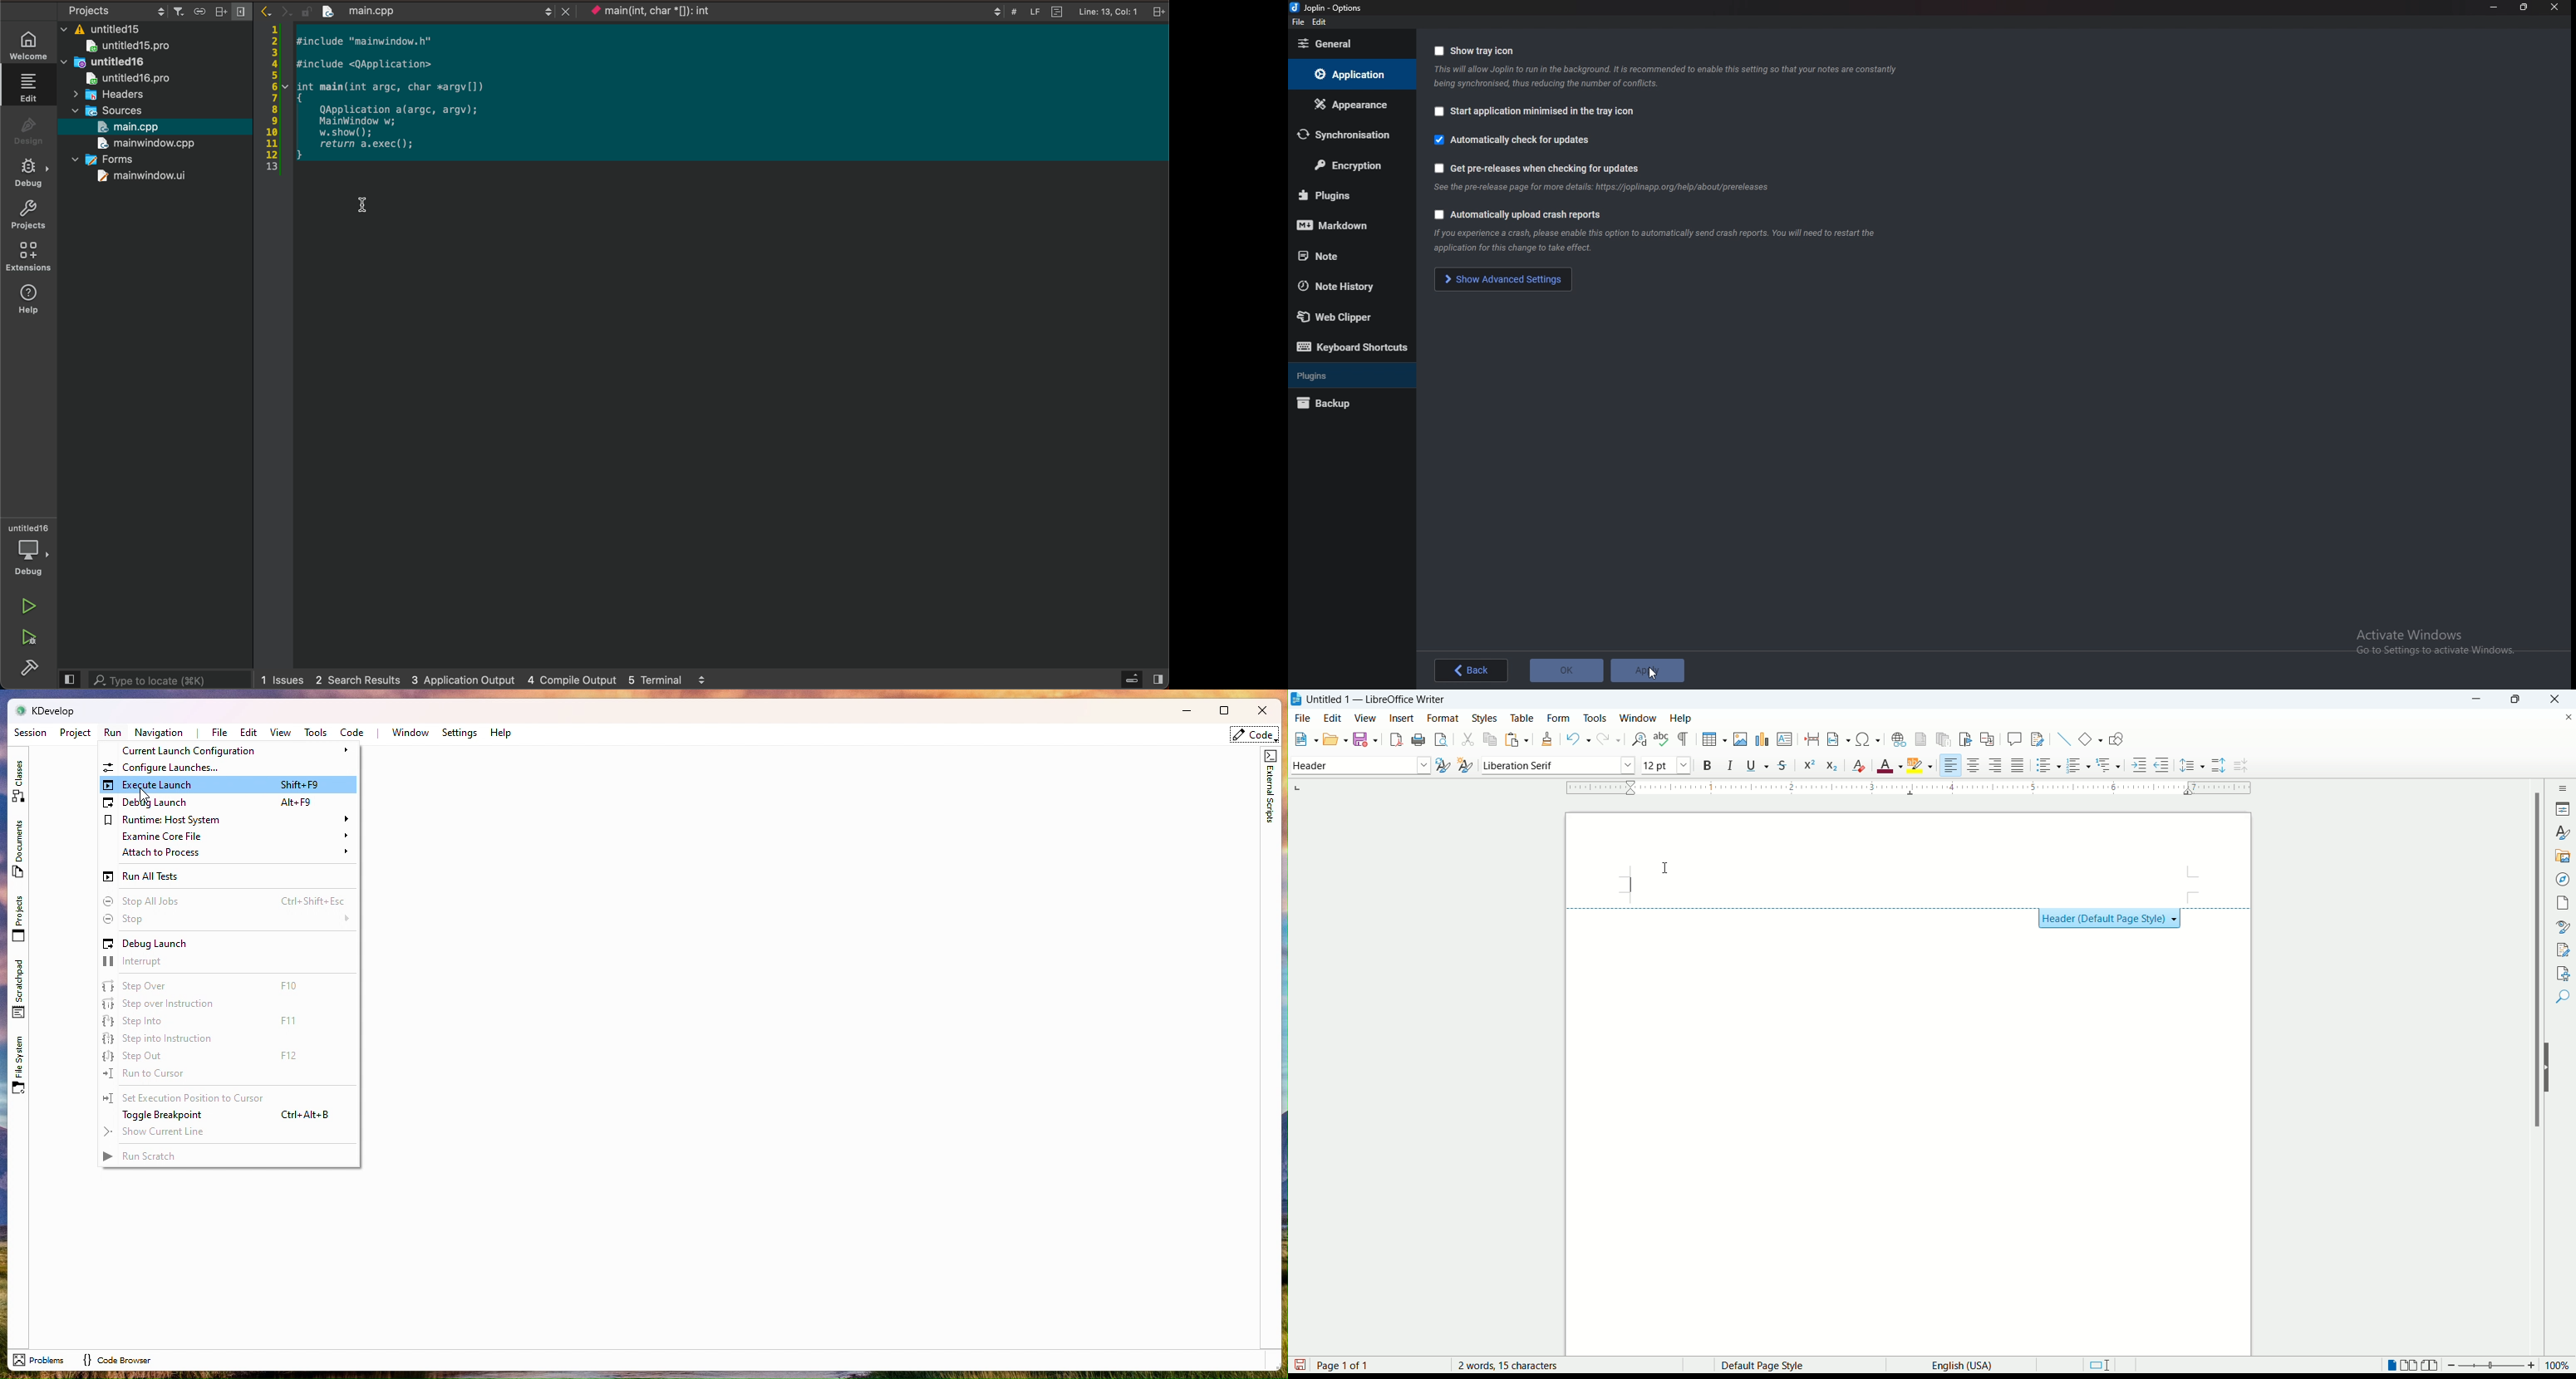  What do you see at coordinates (1471, 671) in the screenshot?
I see `back` at bounding box center [1471, 671].